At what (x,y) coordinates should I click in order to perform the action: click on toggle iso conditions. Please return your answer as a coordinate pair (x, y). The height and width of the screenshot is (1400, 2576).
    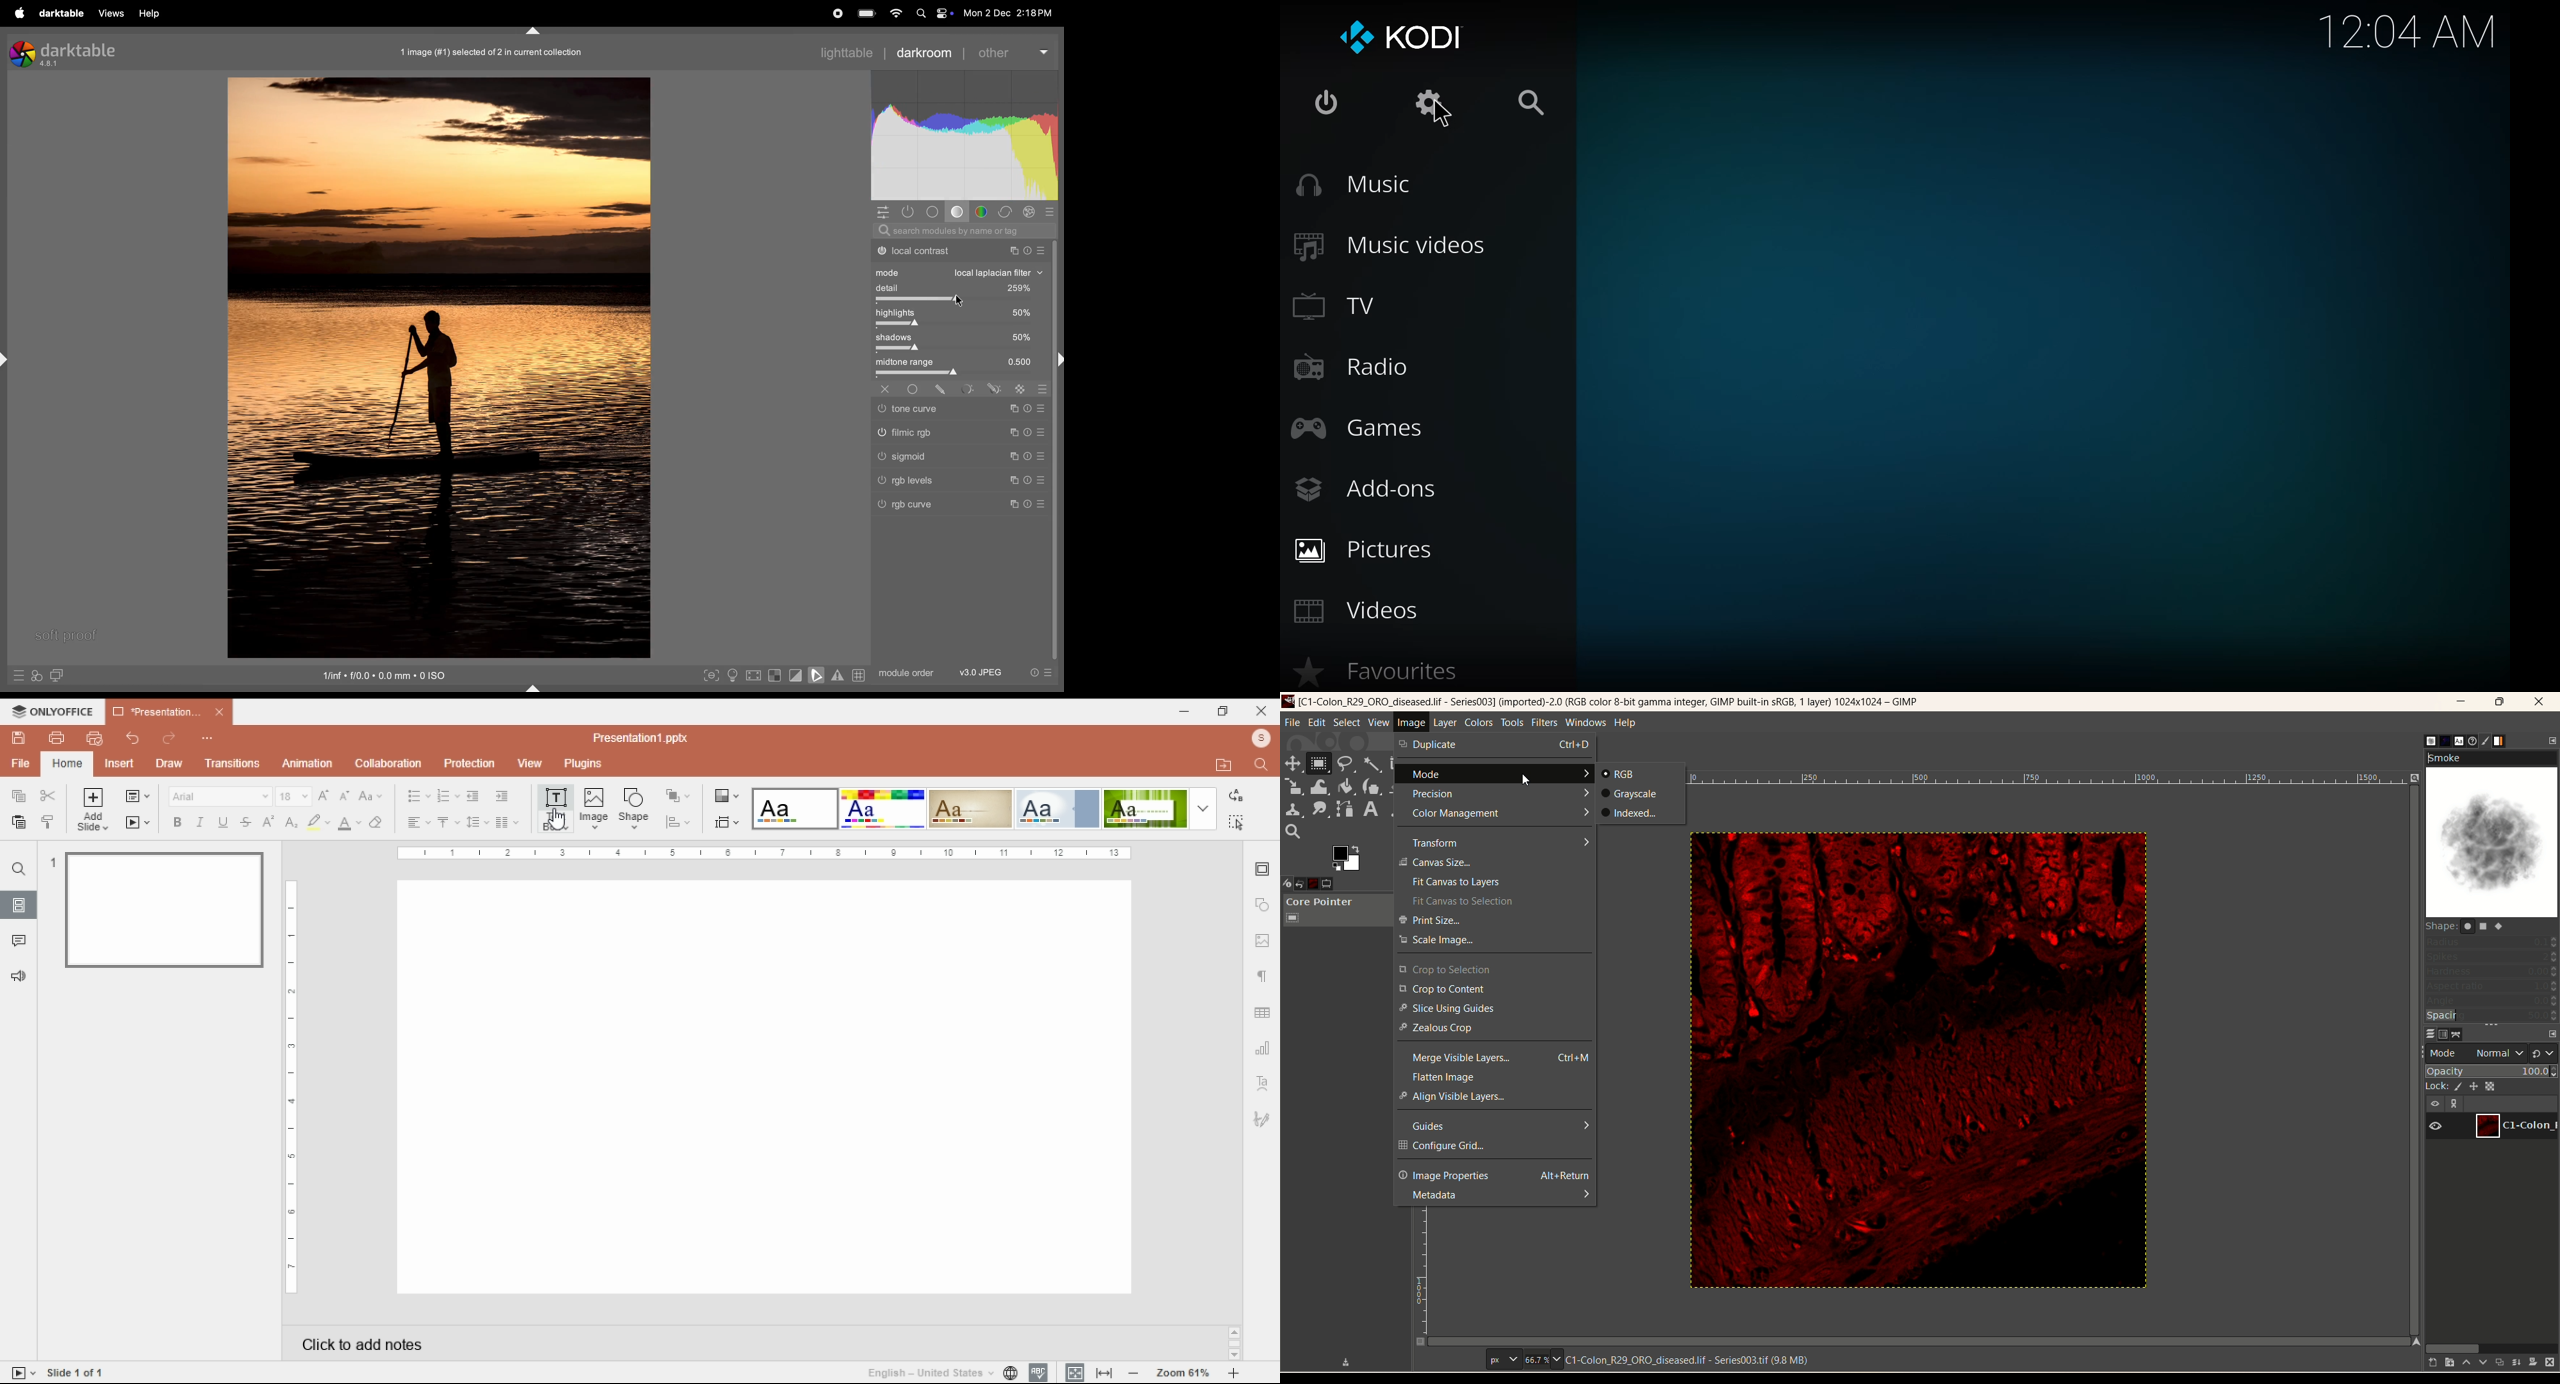
    Looking at the image, I should click on (732, 675).